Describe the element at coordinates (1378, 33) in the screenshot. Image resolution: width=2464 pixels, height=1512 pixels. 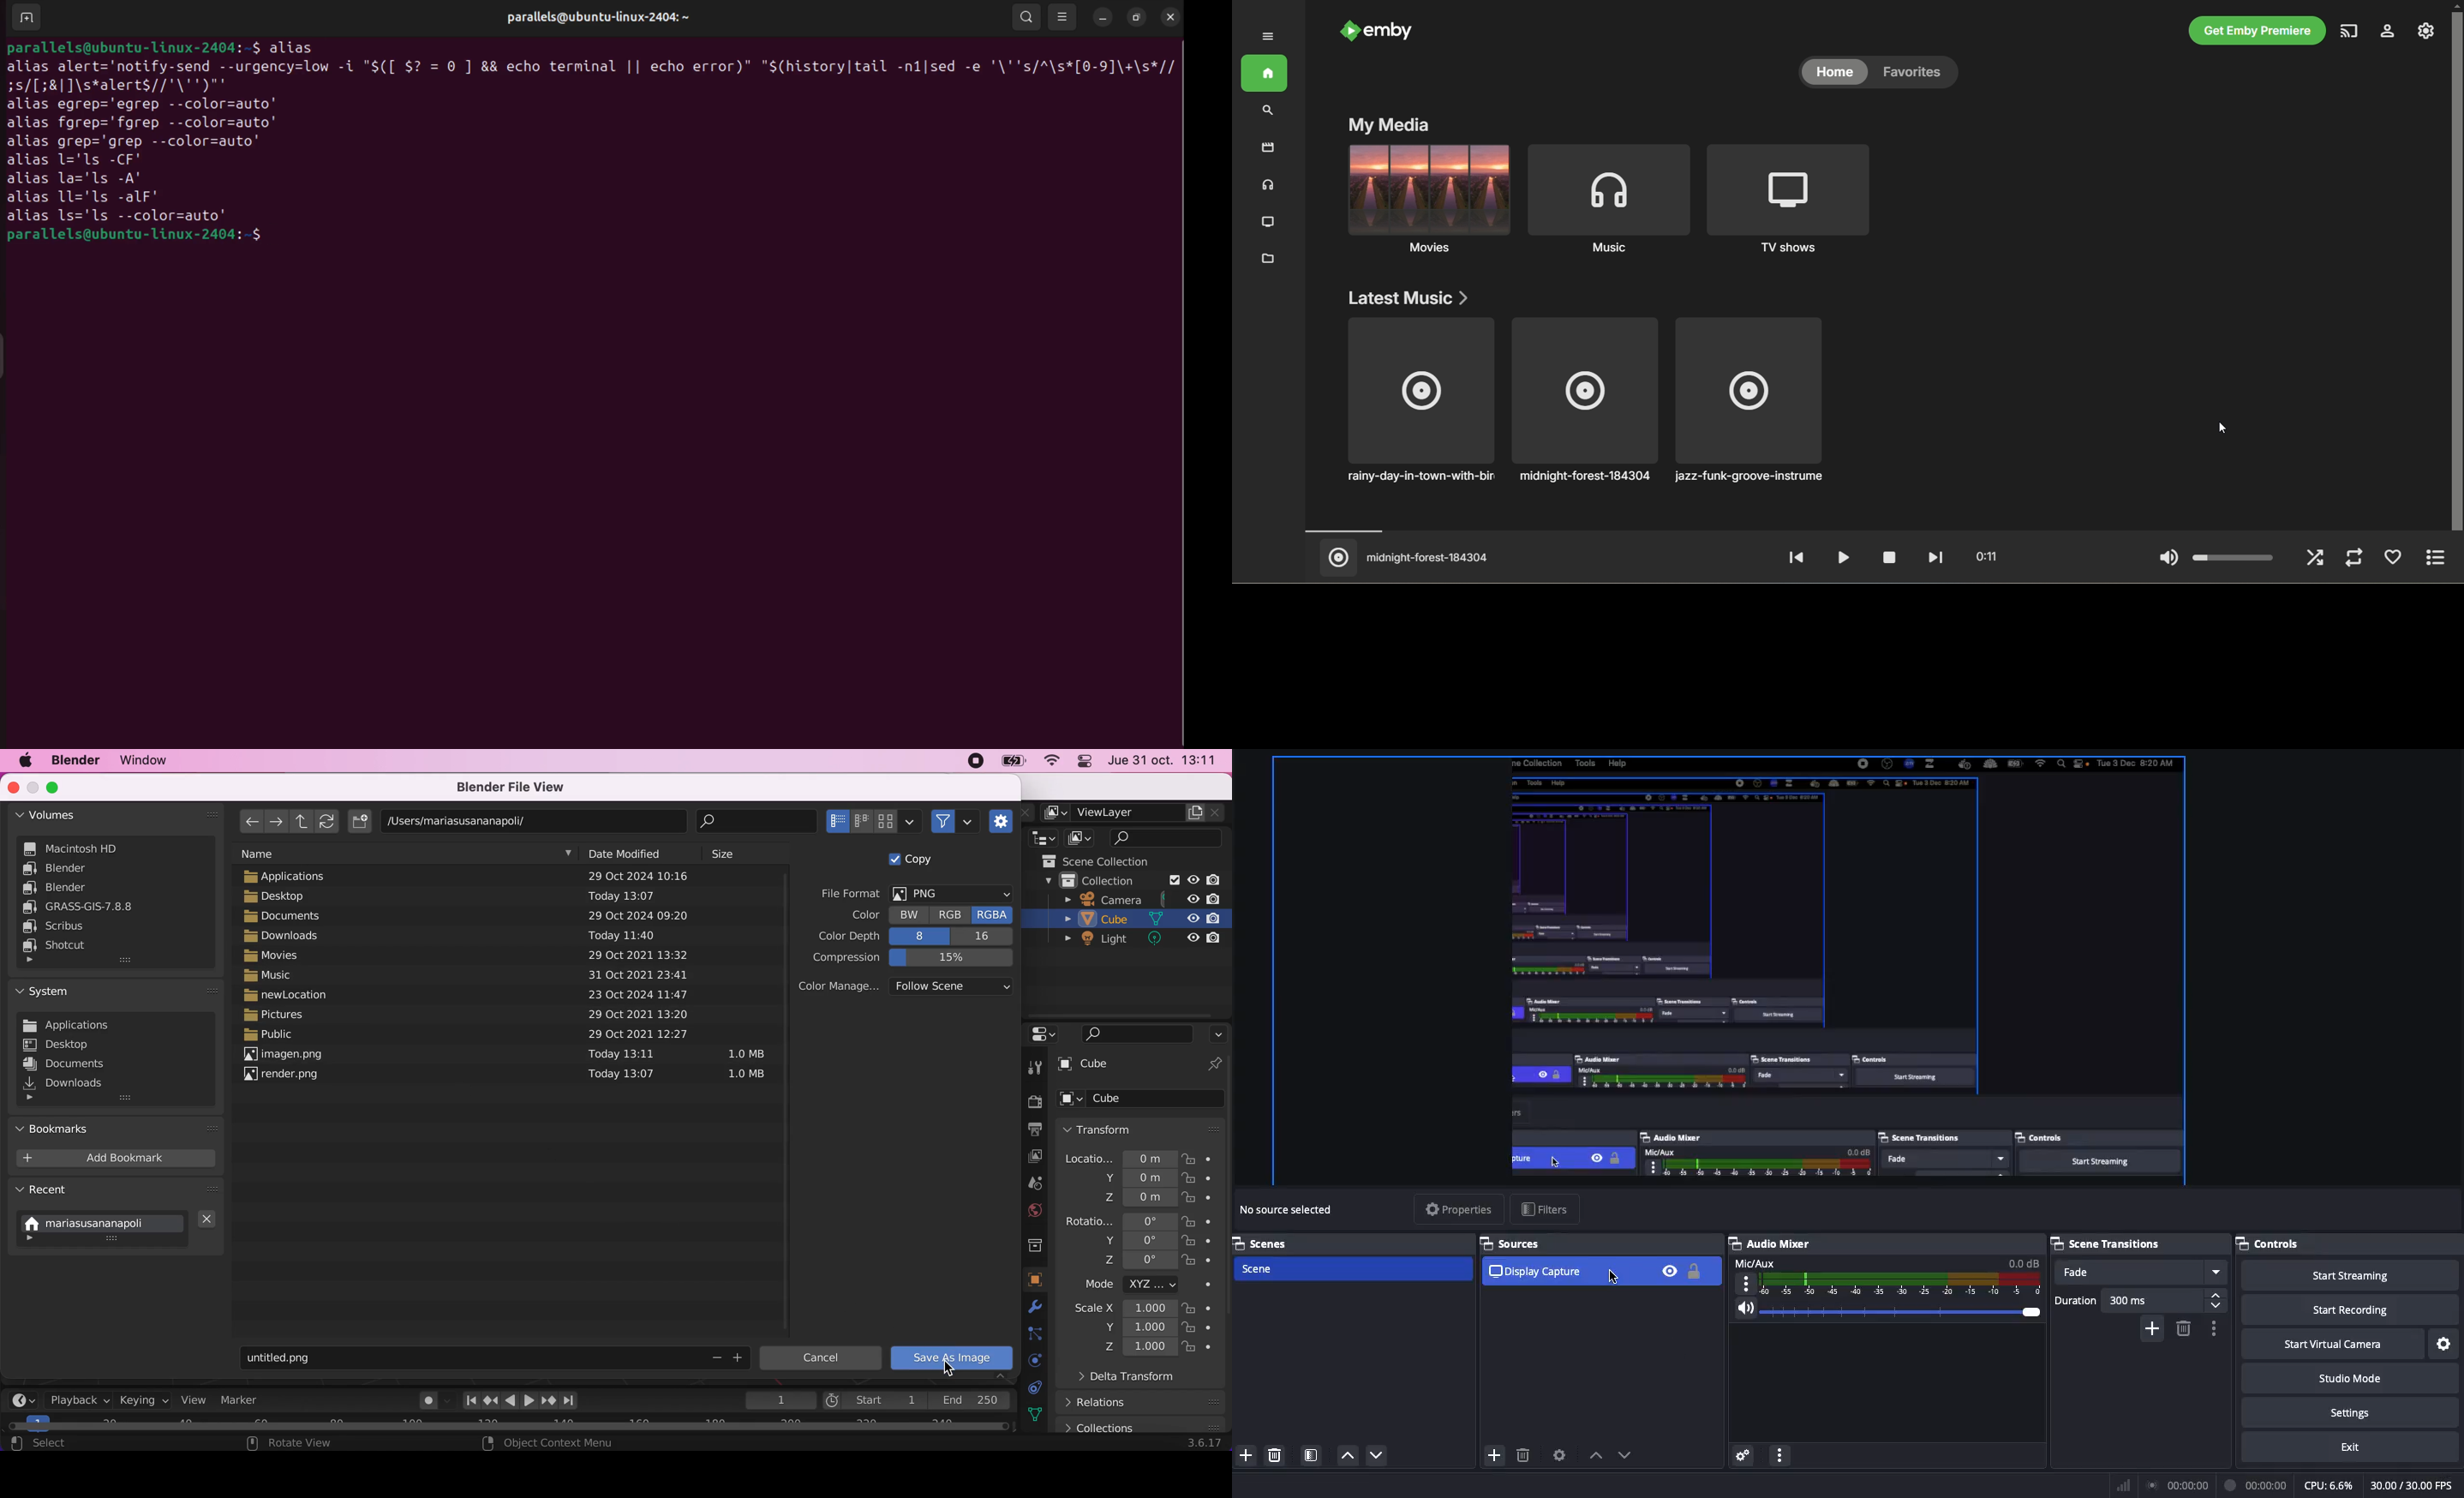
I see `emby` at that location.